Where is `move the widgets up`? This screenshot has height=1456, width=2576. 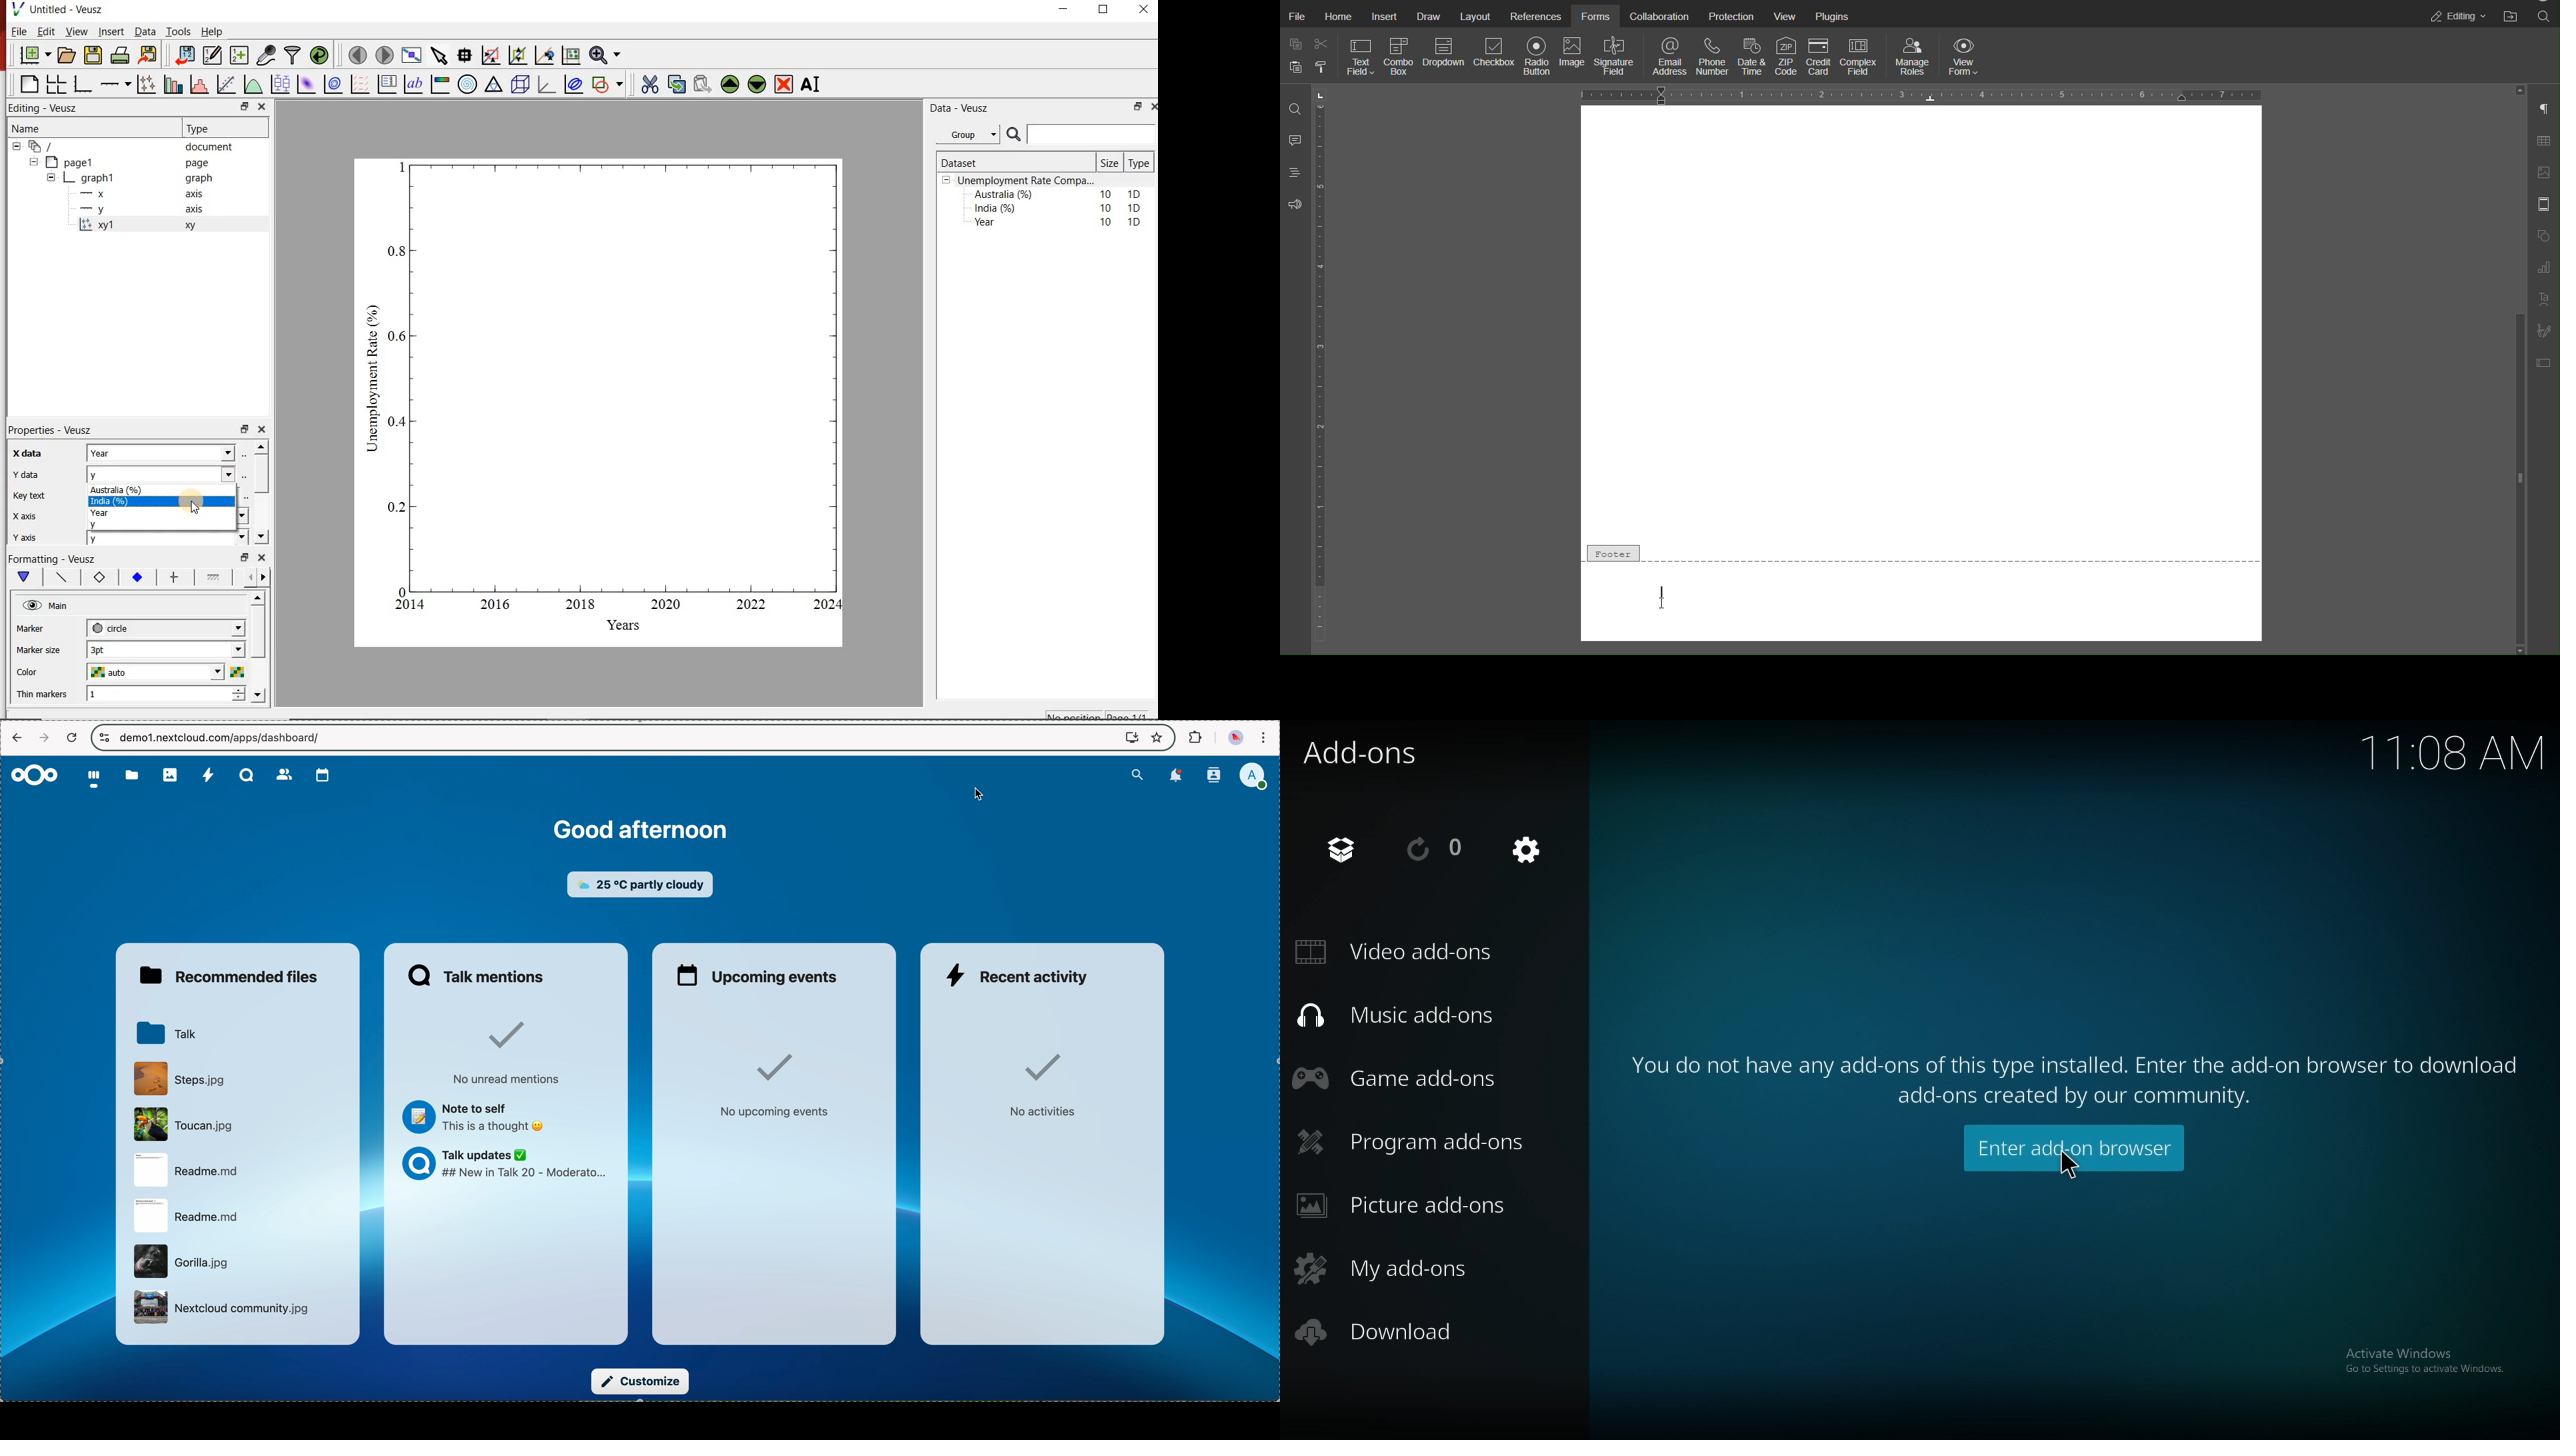
move the widgets up is located at coordinates (730, 84).